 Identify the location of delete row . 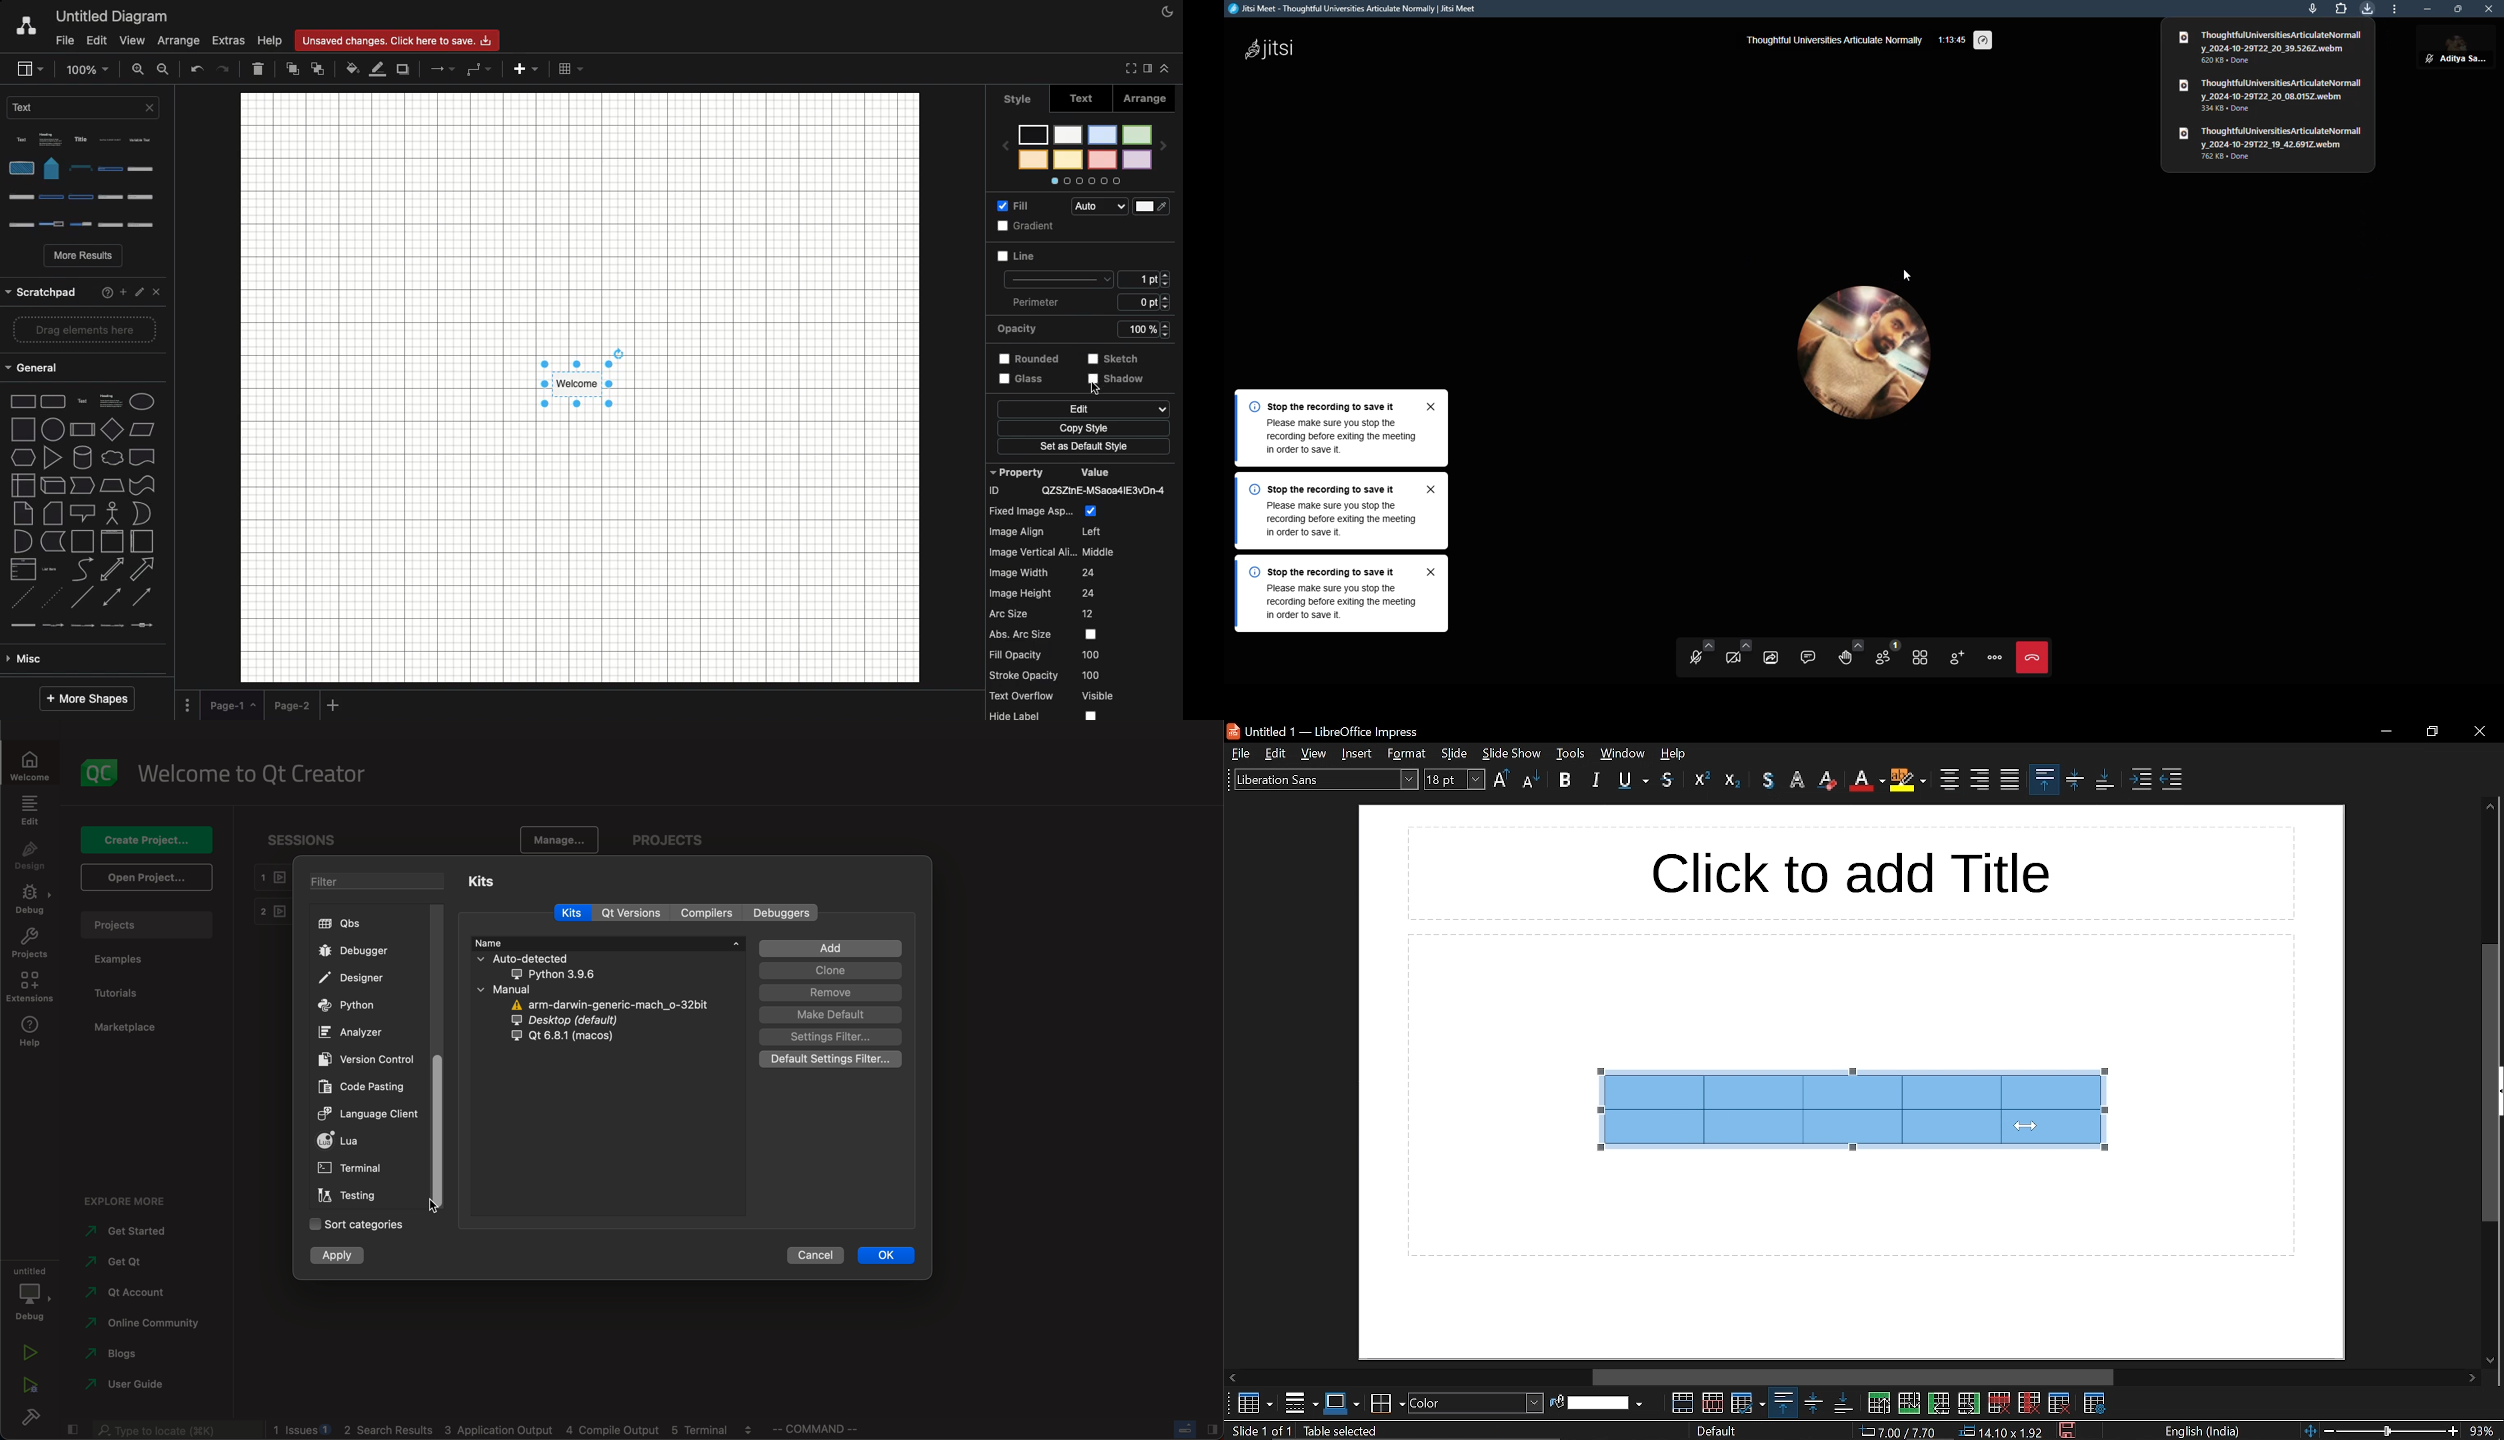
(1998, 1402).